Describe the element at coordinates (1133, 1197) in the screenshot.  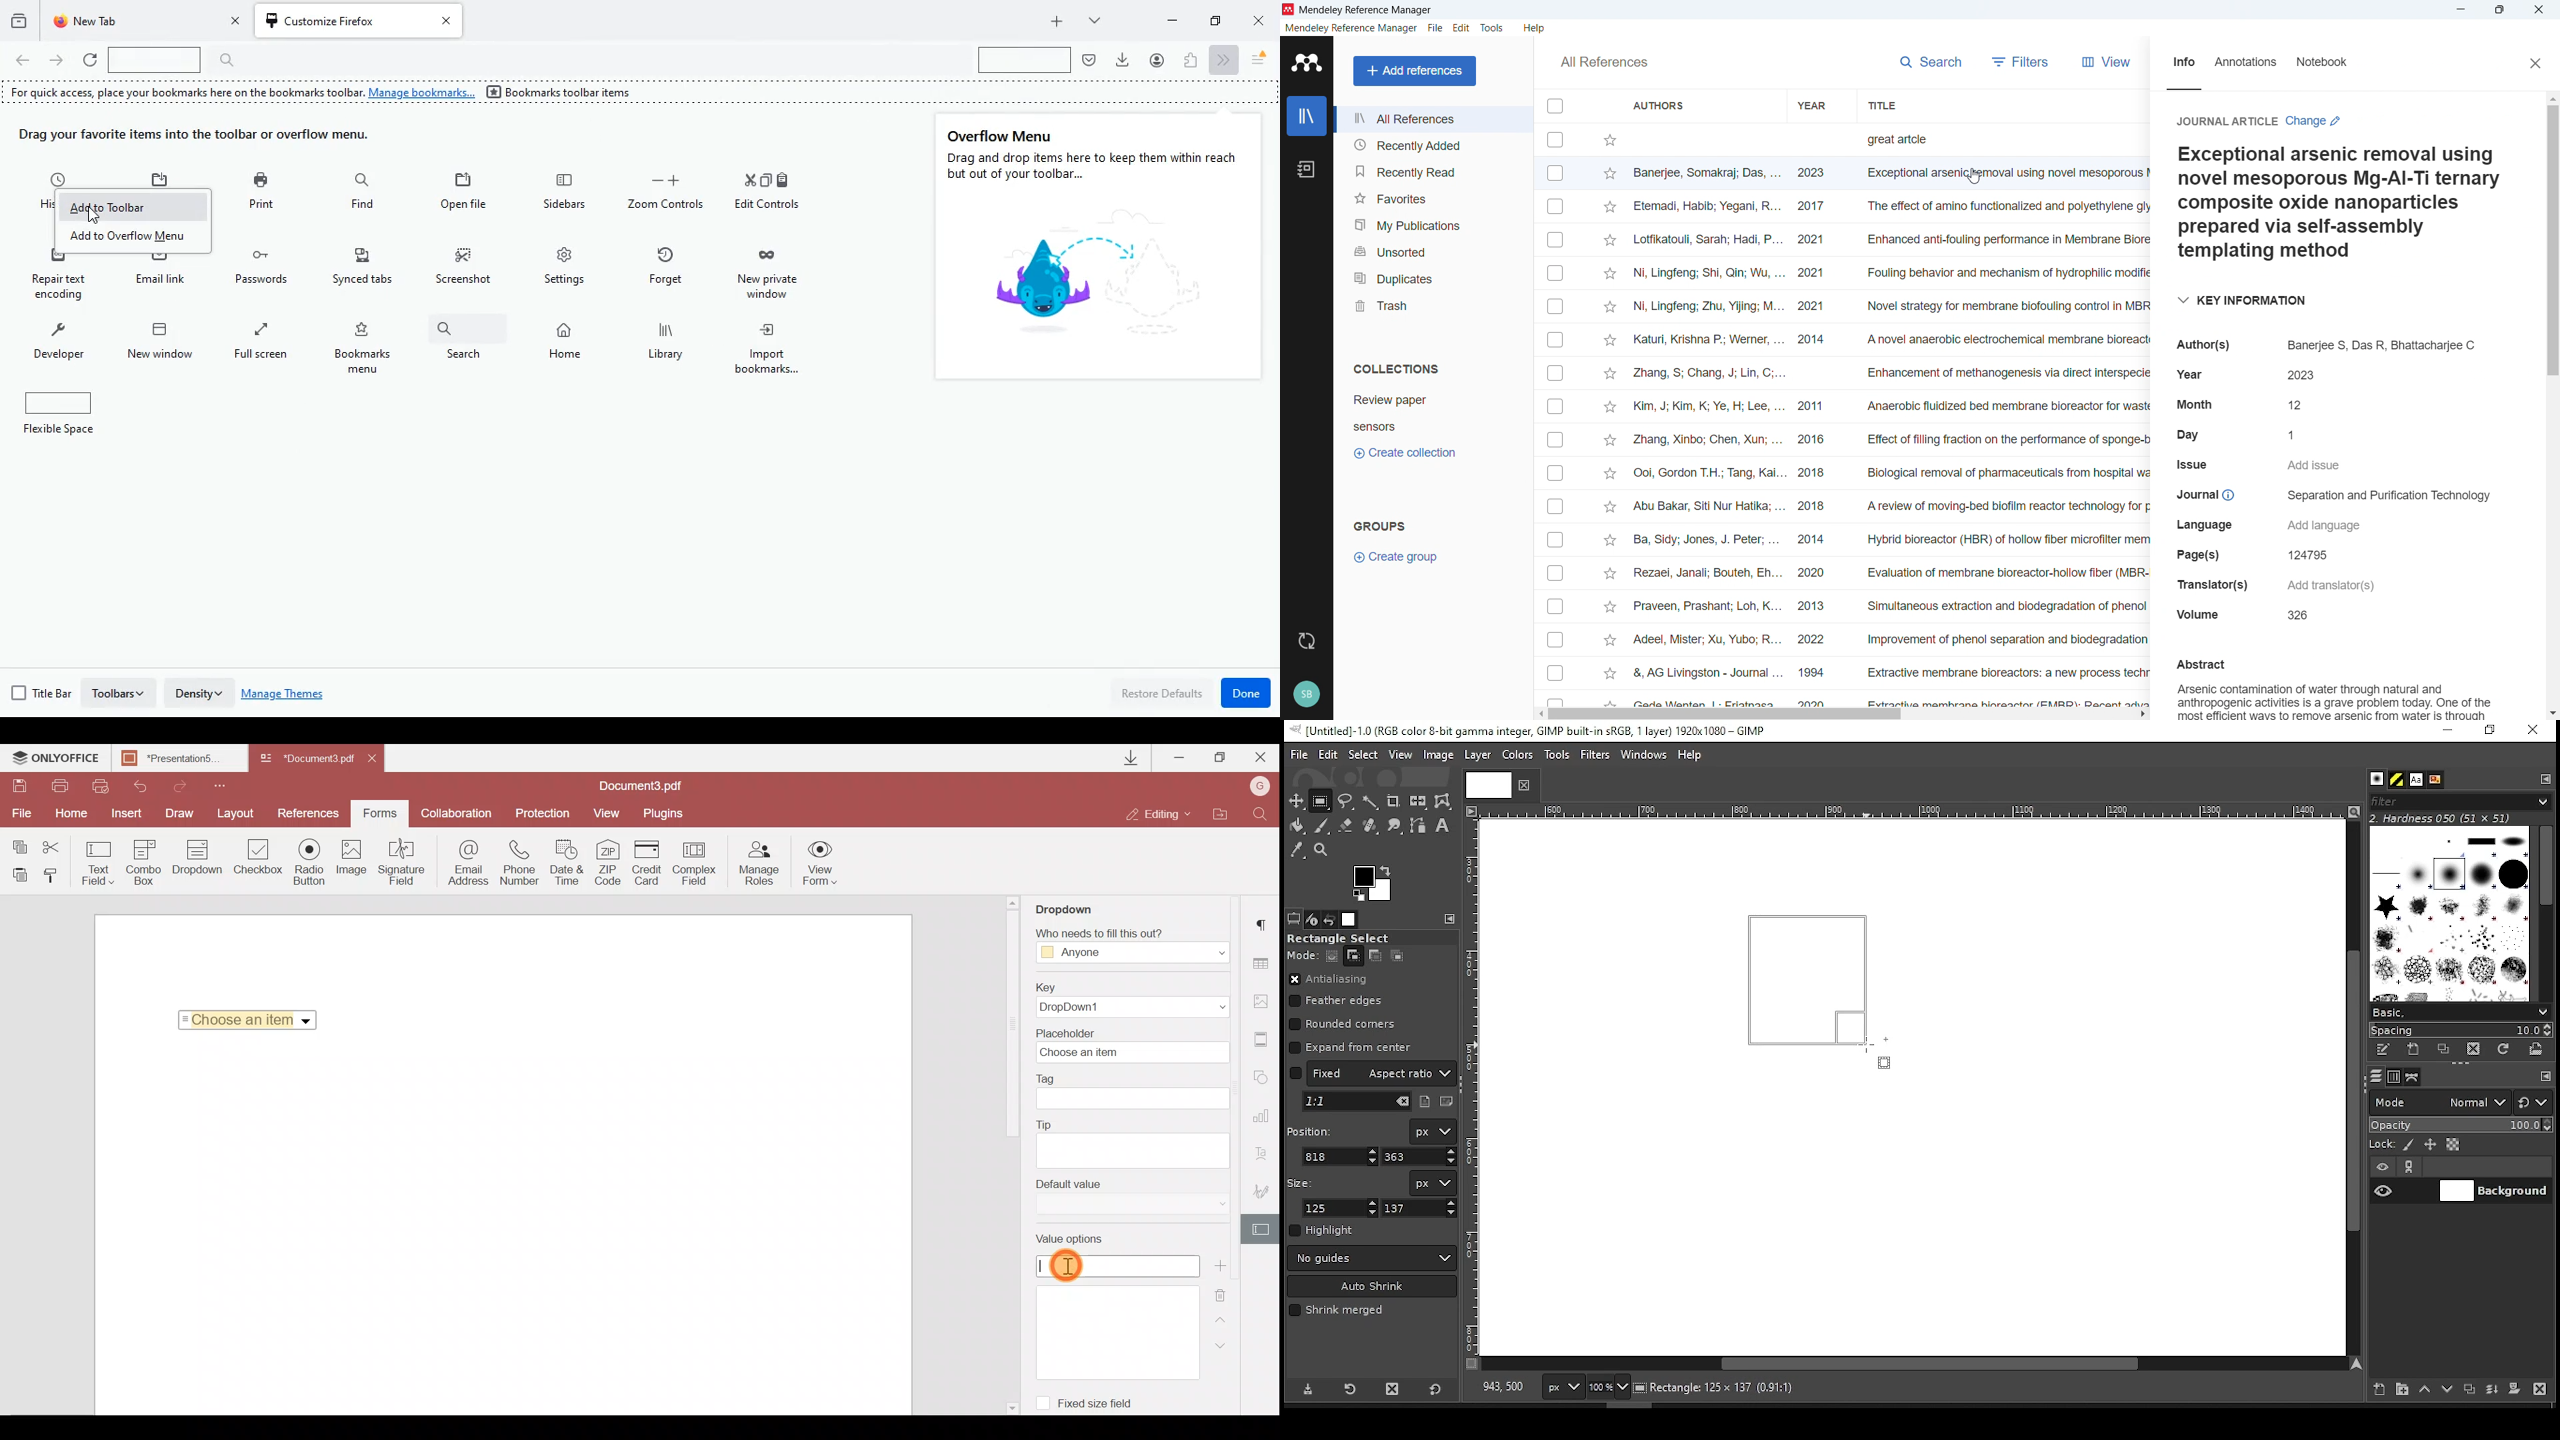
I see `Default value` at that location.